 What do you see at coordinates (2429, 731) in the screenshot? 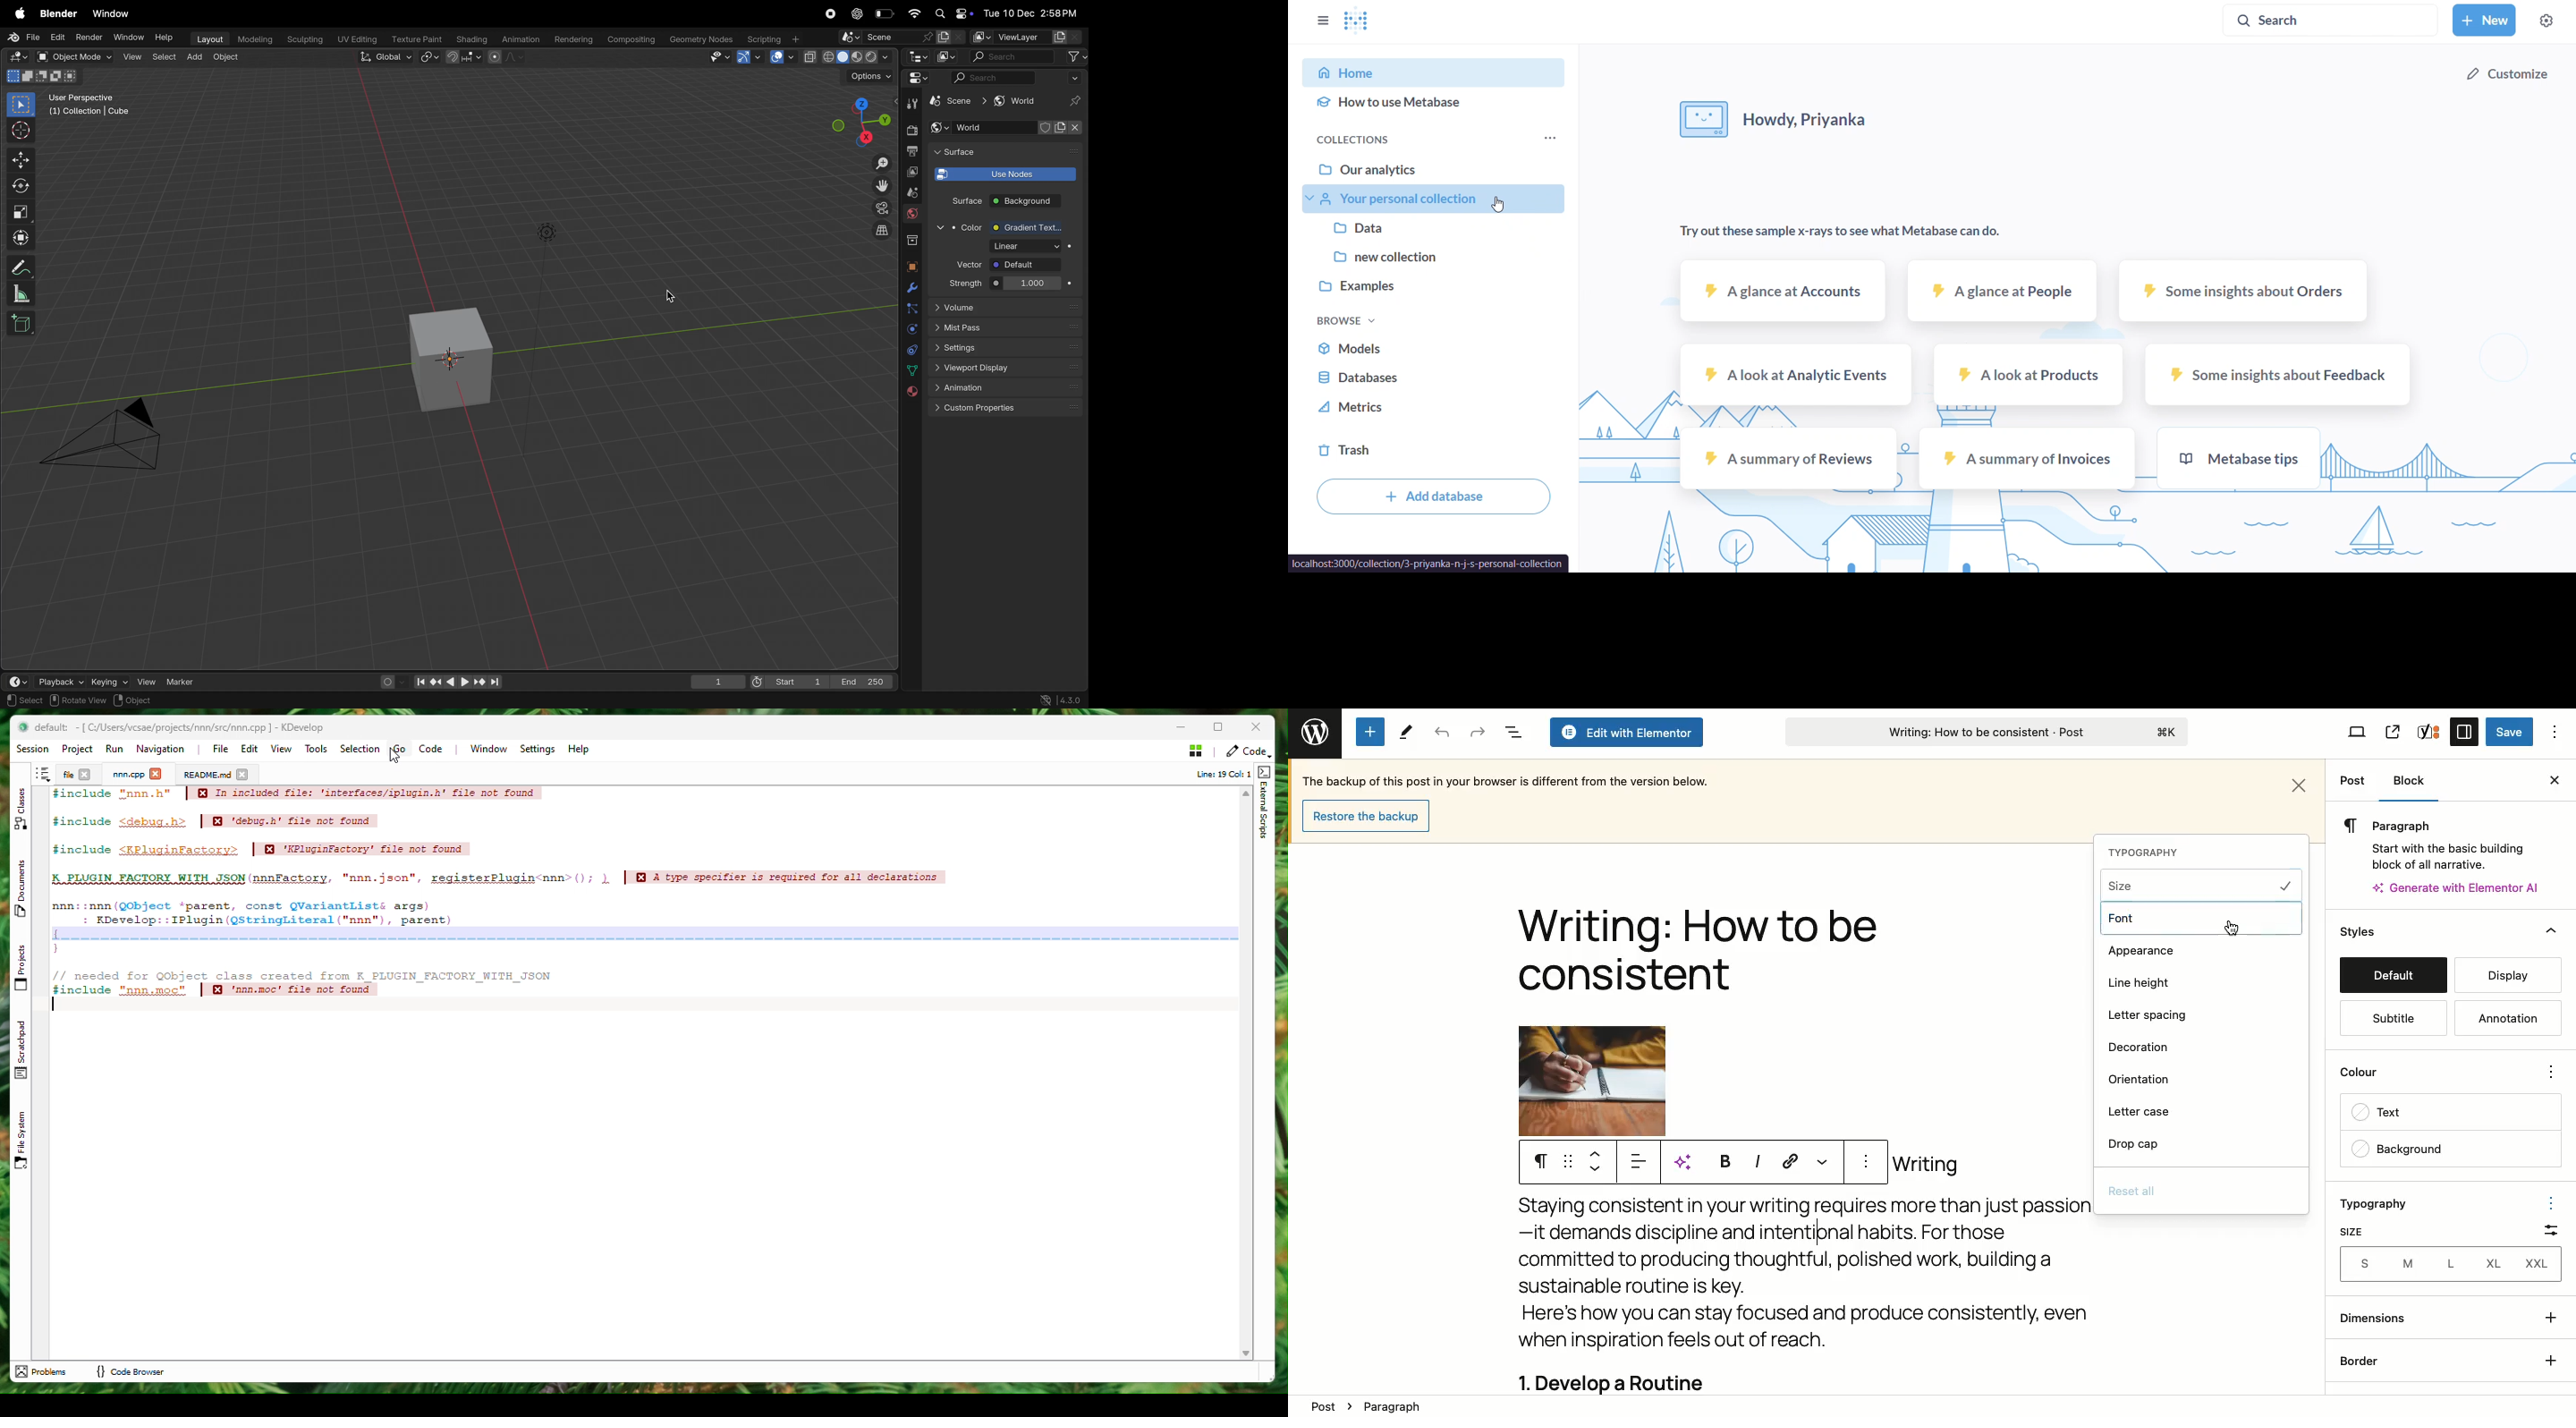
I see `Yoast` at bounding box center [2429, 731].